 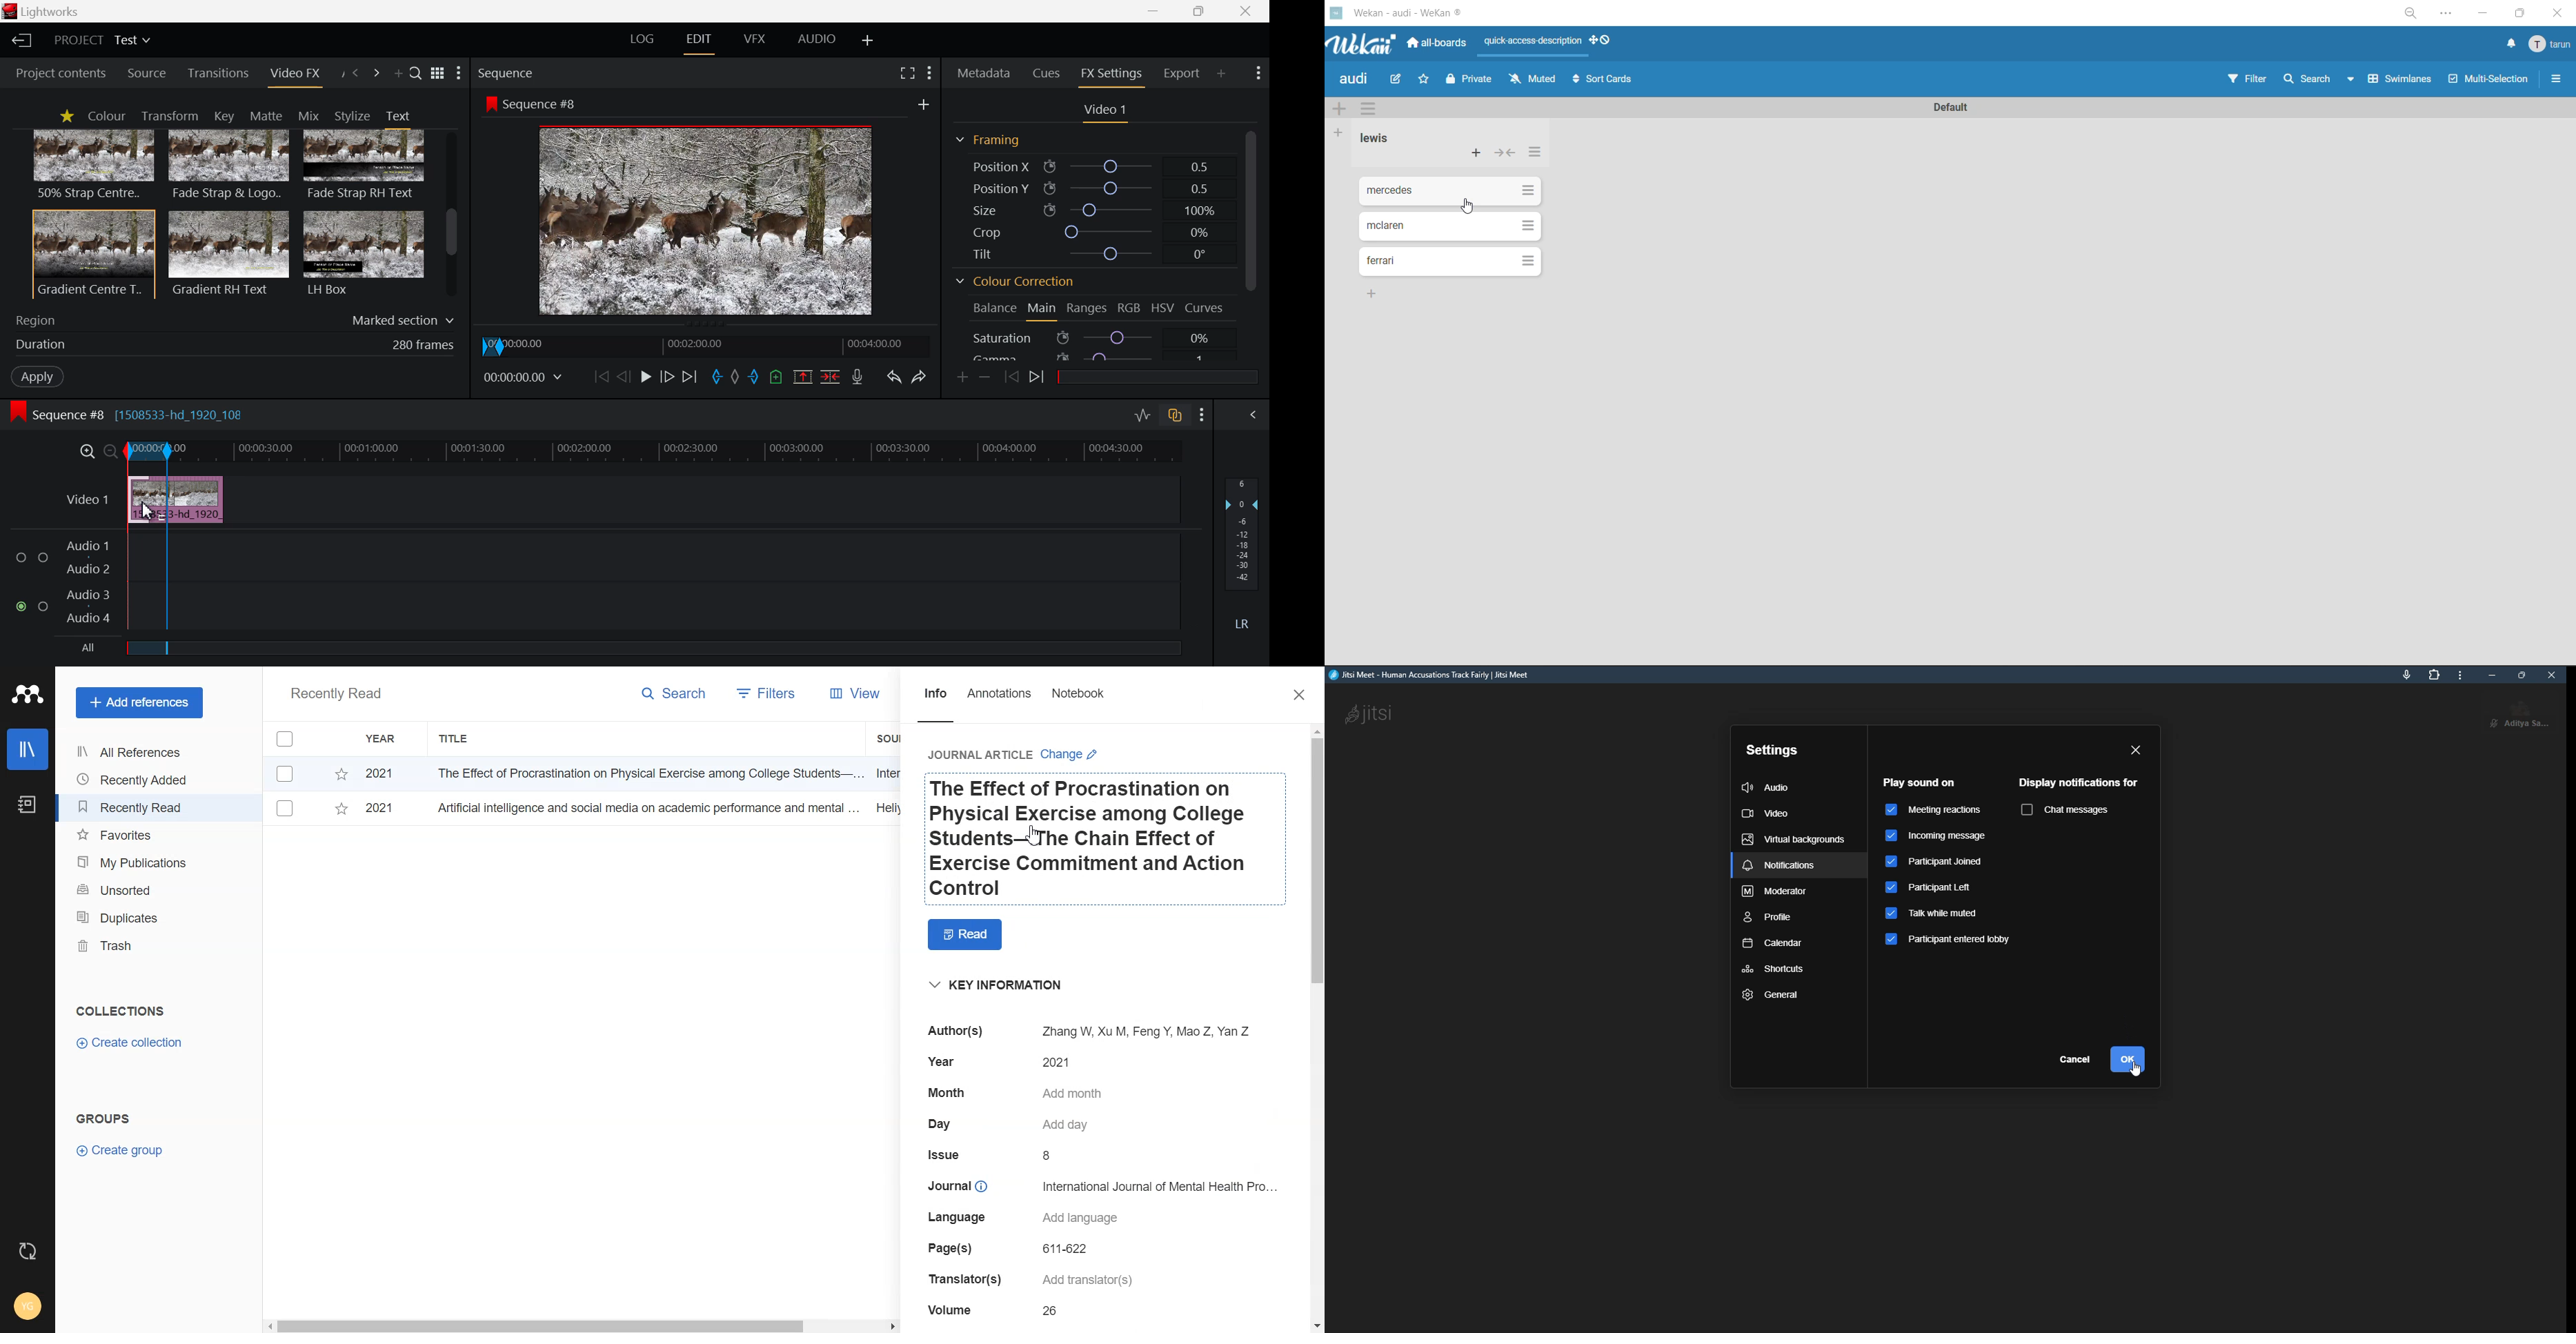 What do you see at coordinates (80, 618) in the screenshot?
I see `audio 4` at bounding box center [80, 618].